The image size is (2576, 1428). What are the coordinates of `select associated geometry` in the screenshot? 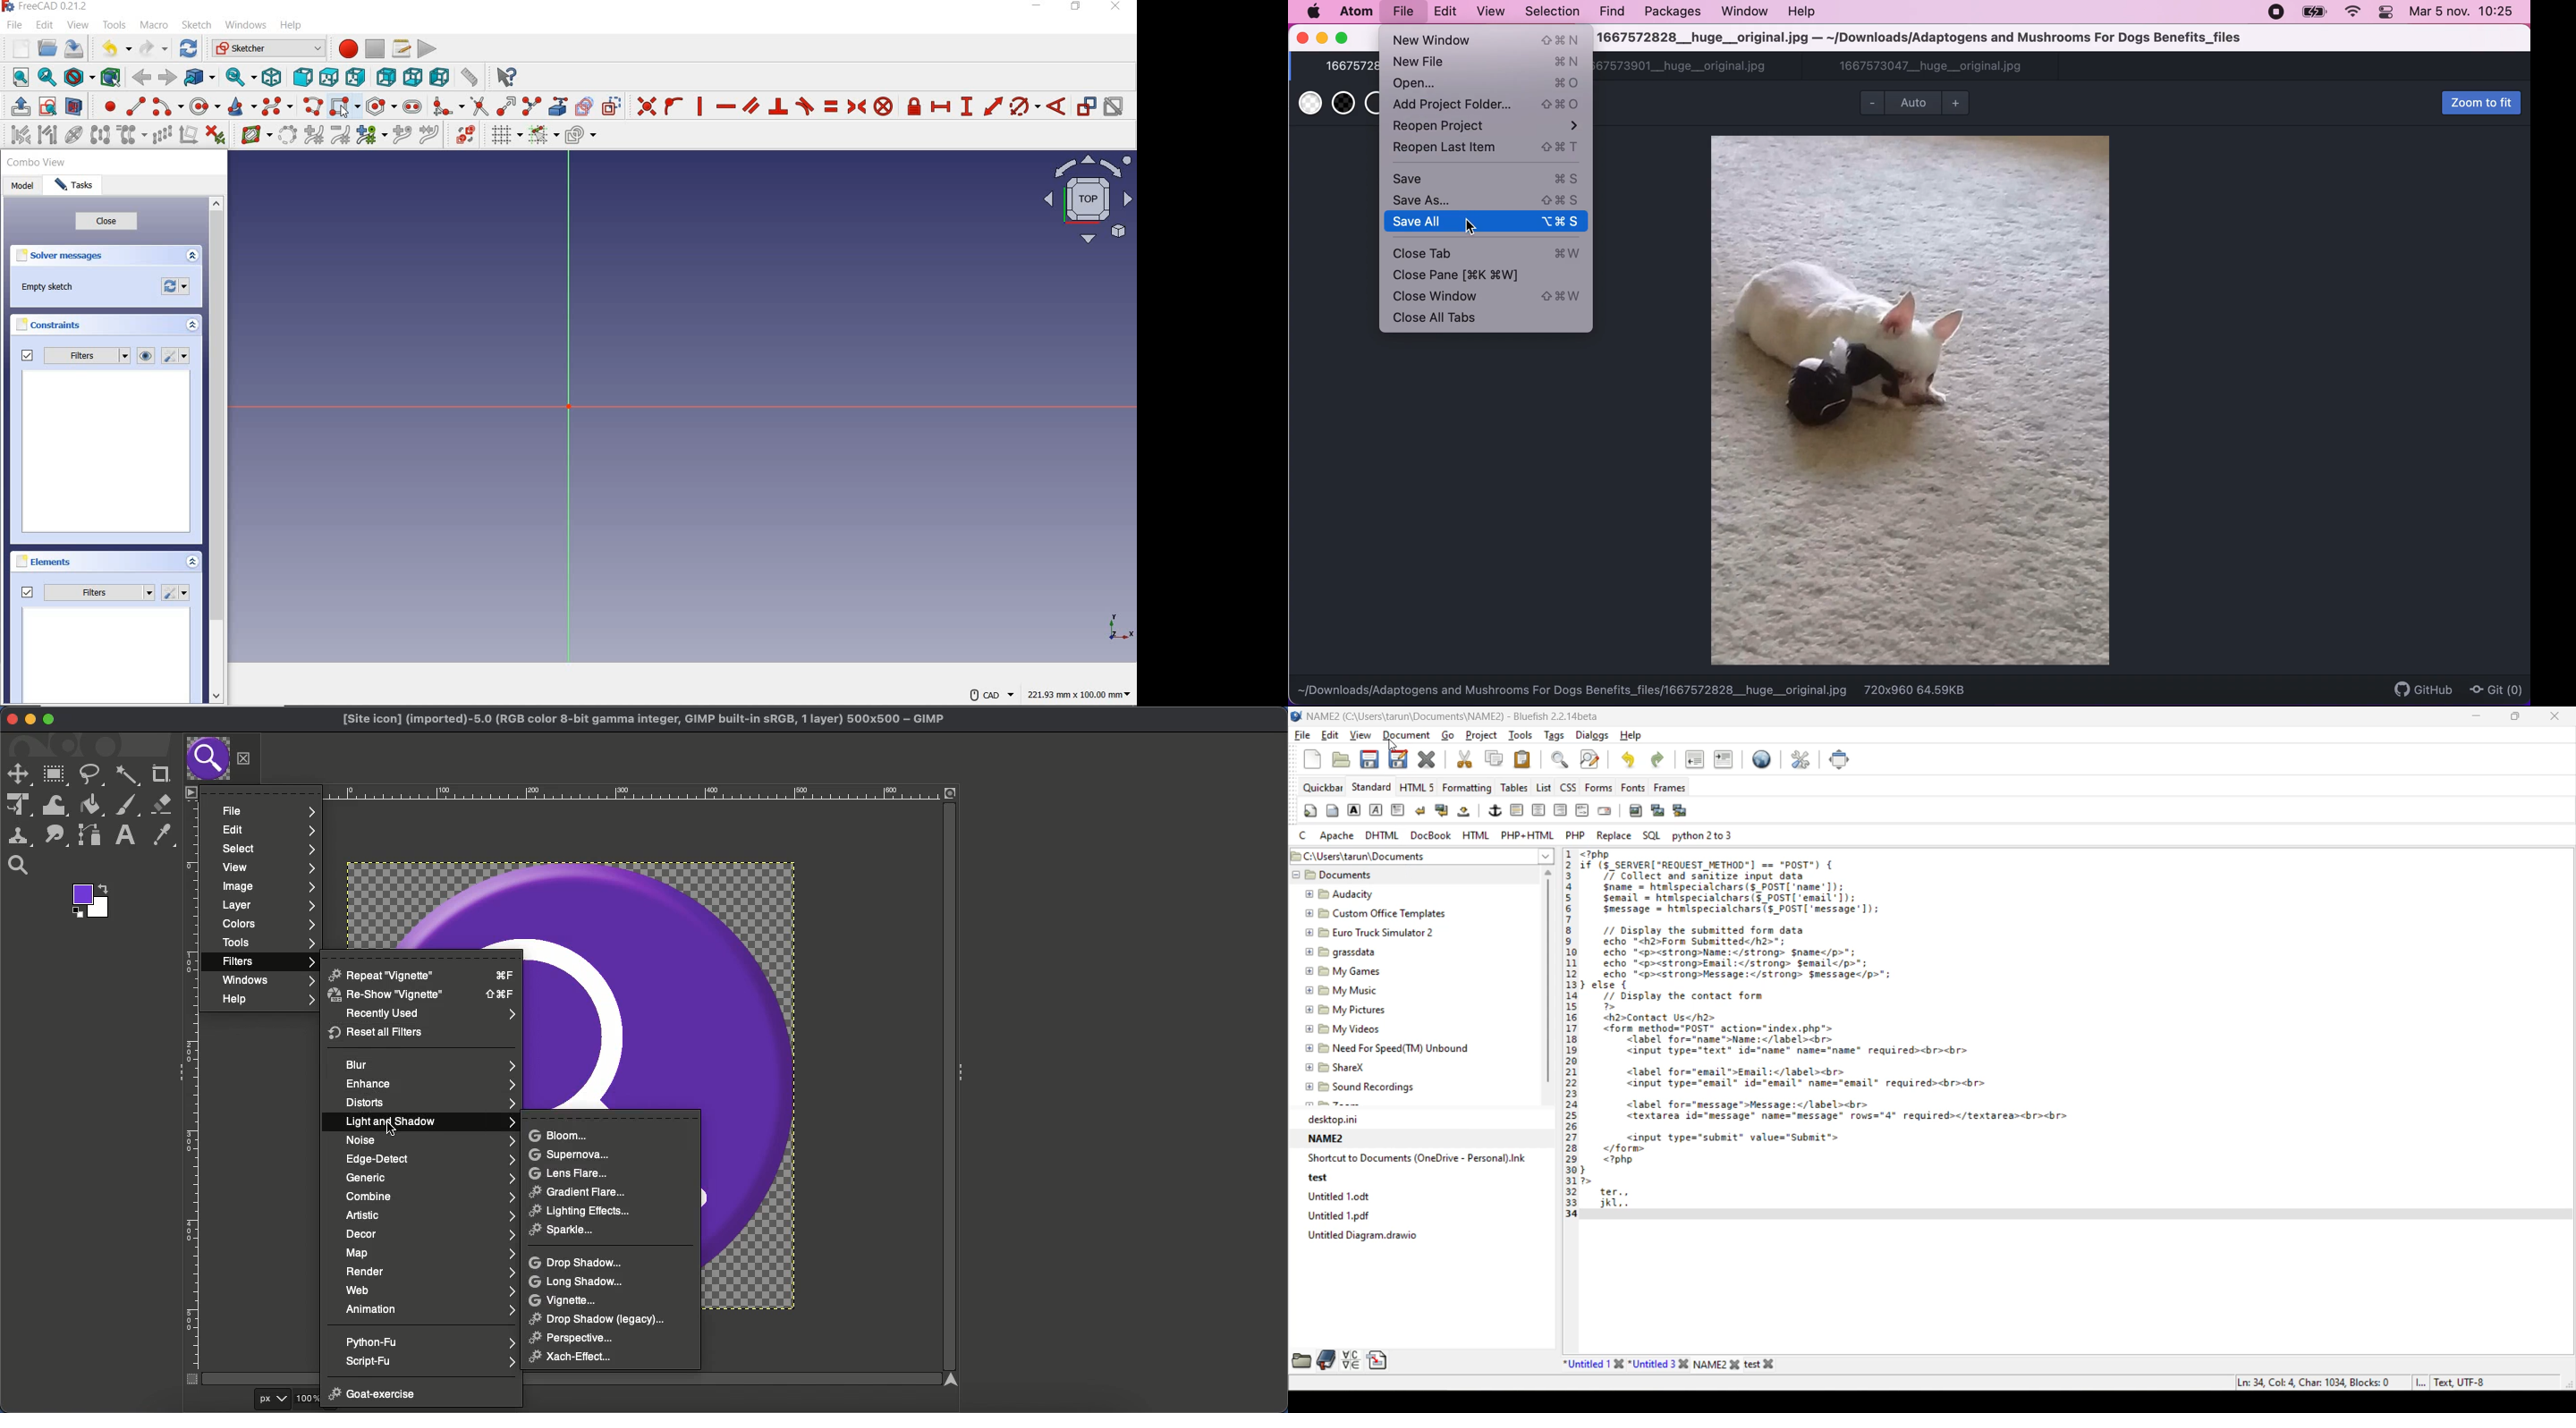 It's located at (47, 135).